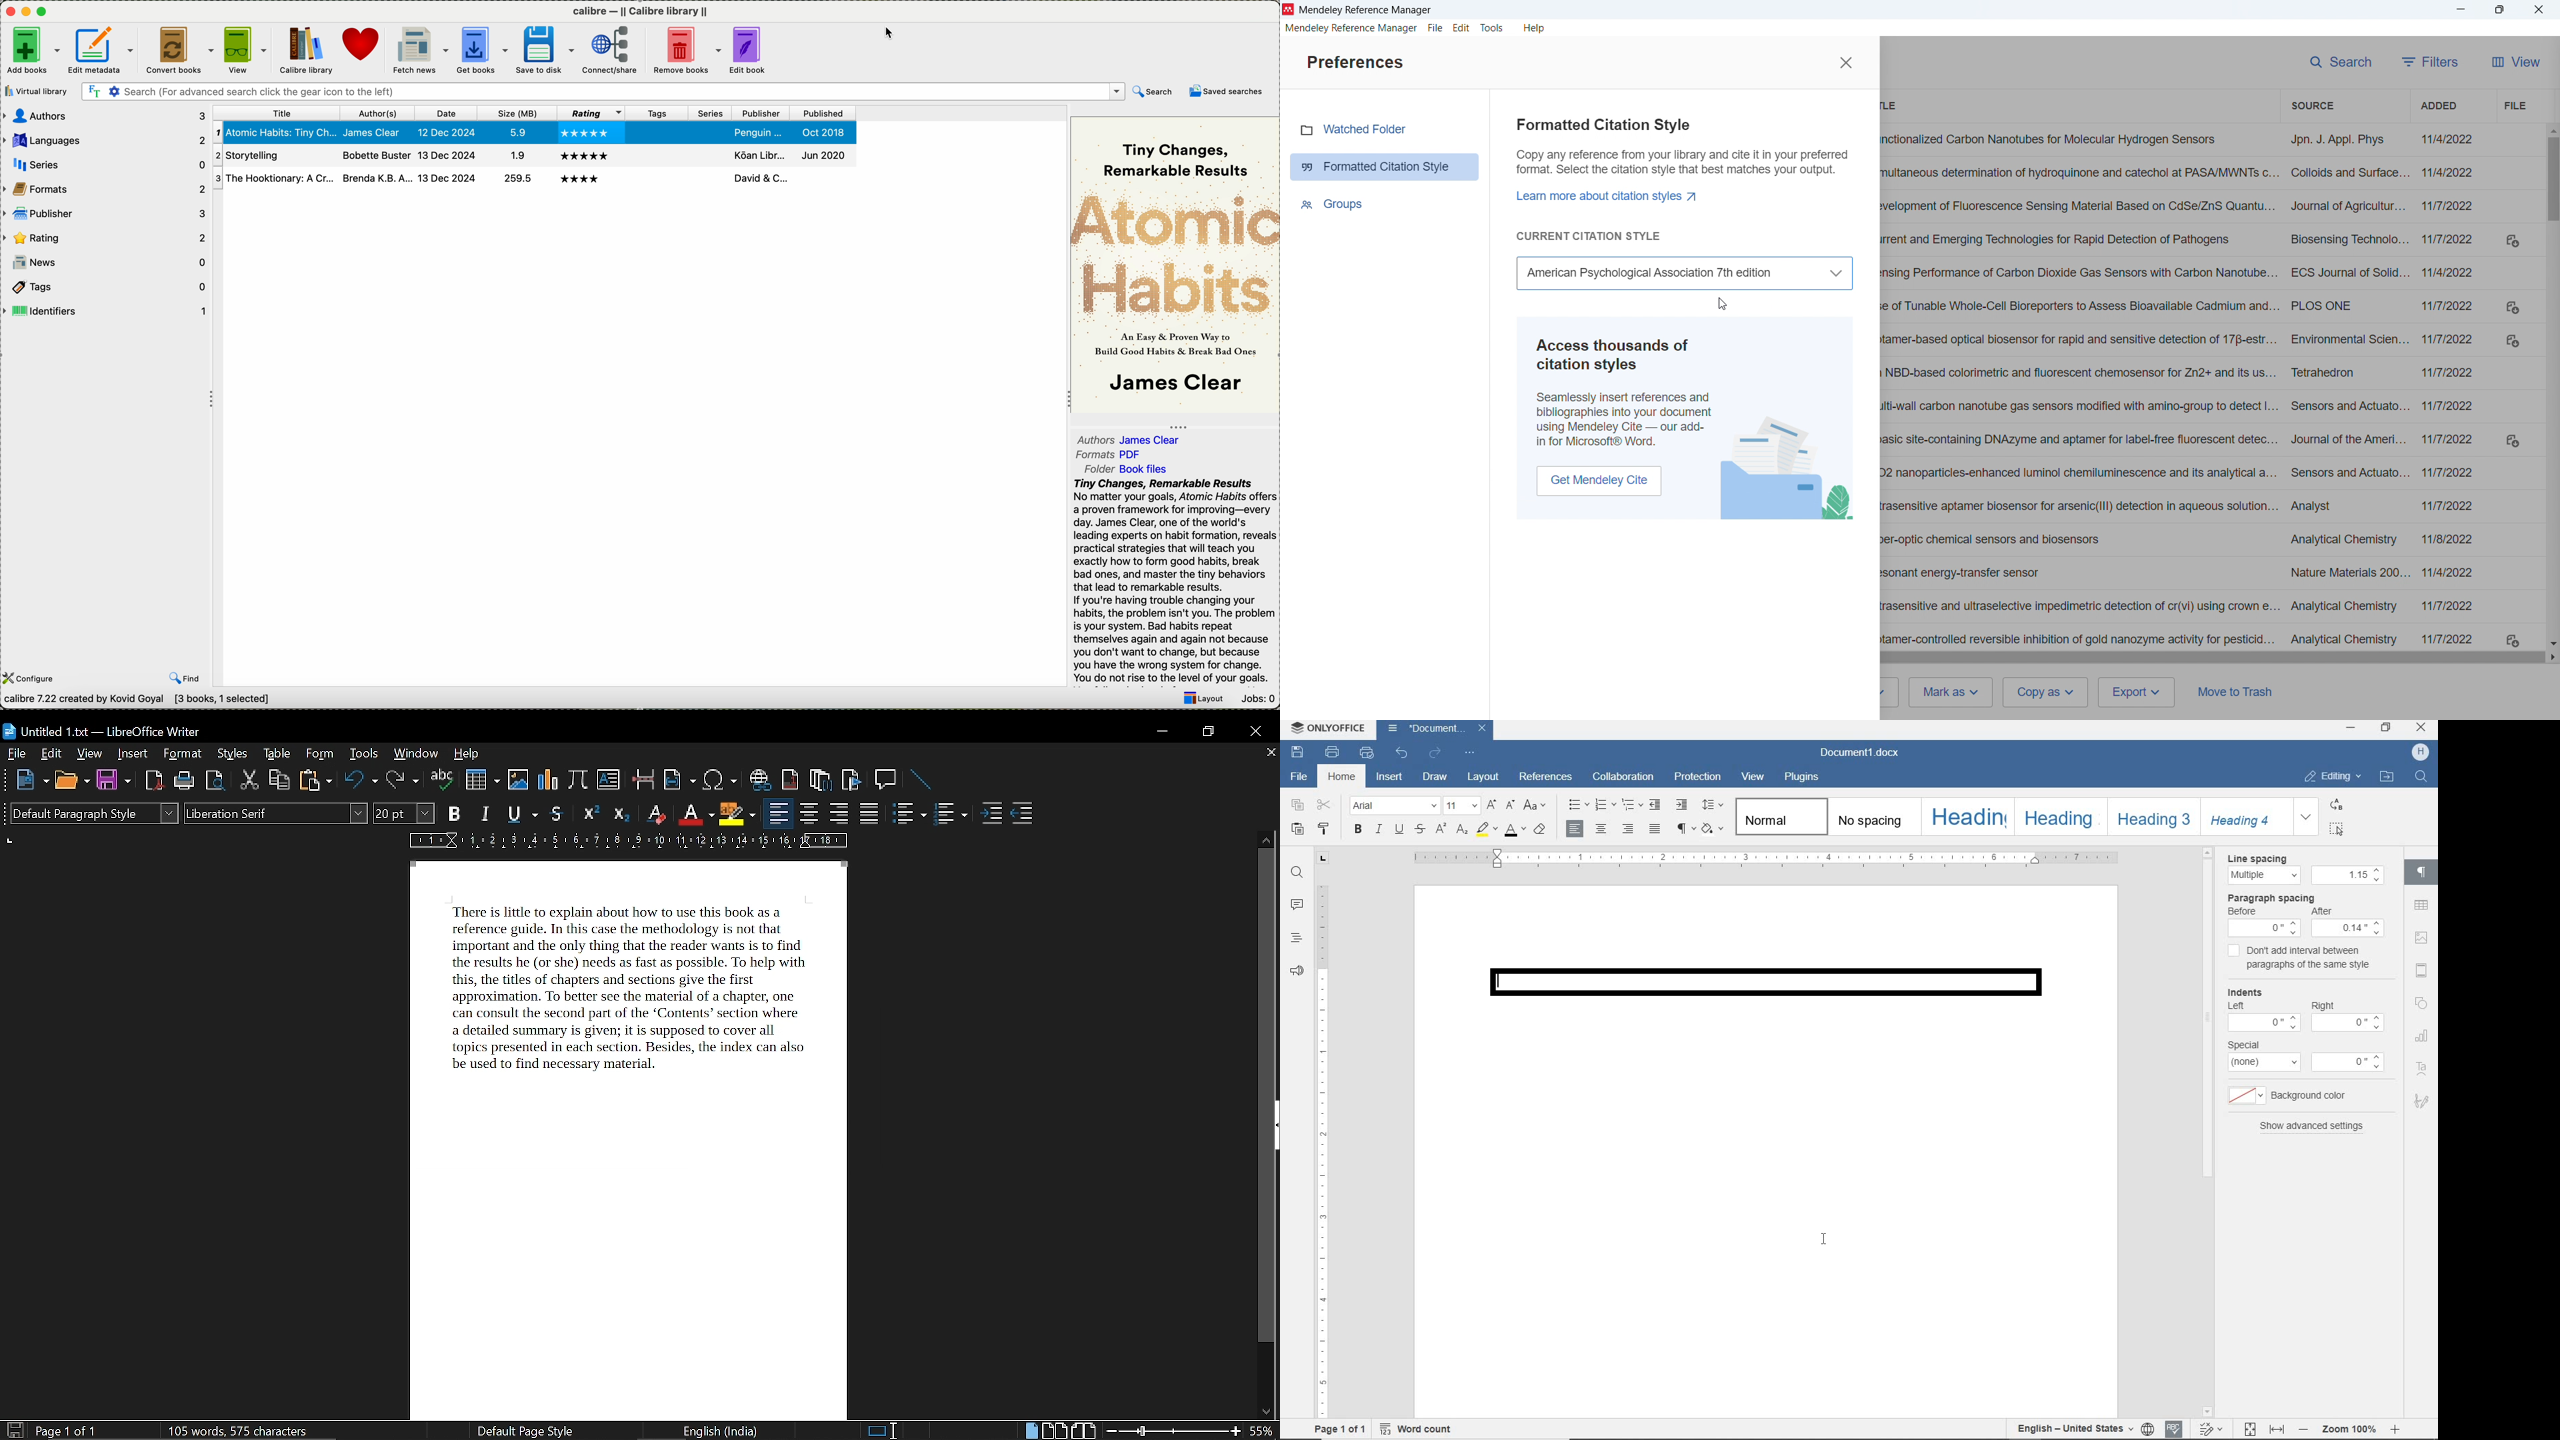 The width and height of the screenshot is (2576, 1456). What do you see at coordinates (1541, 830) in the screenshot?
I see `clear style` at bounding box center [1541, 830].